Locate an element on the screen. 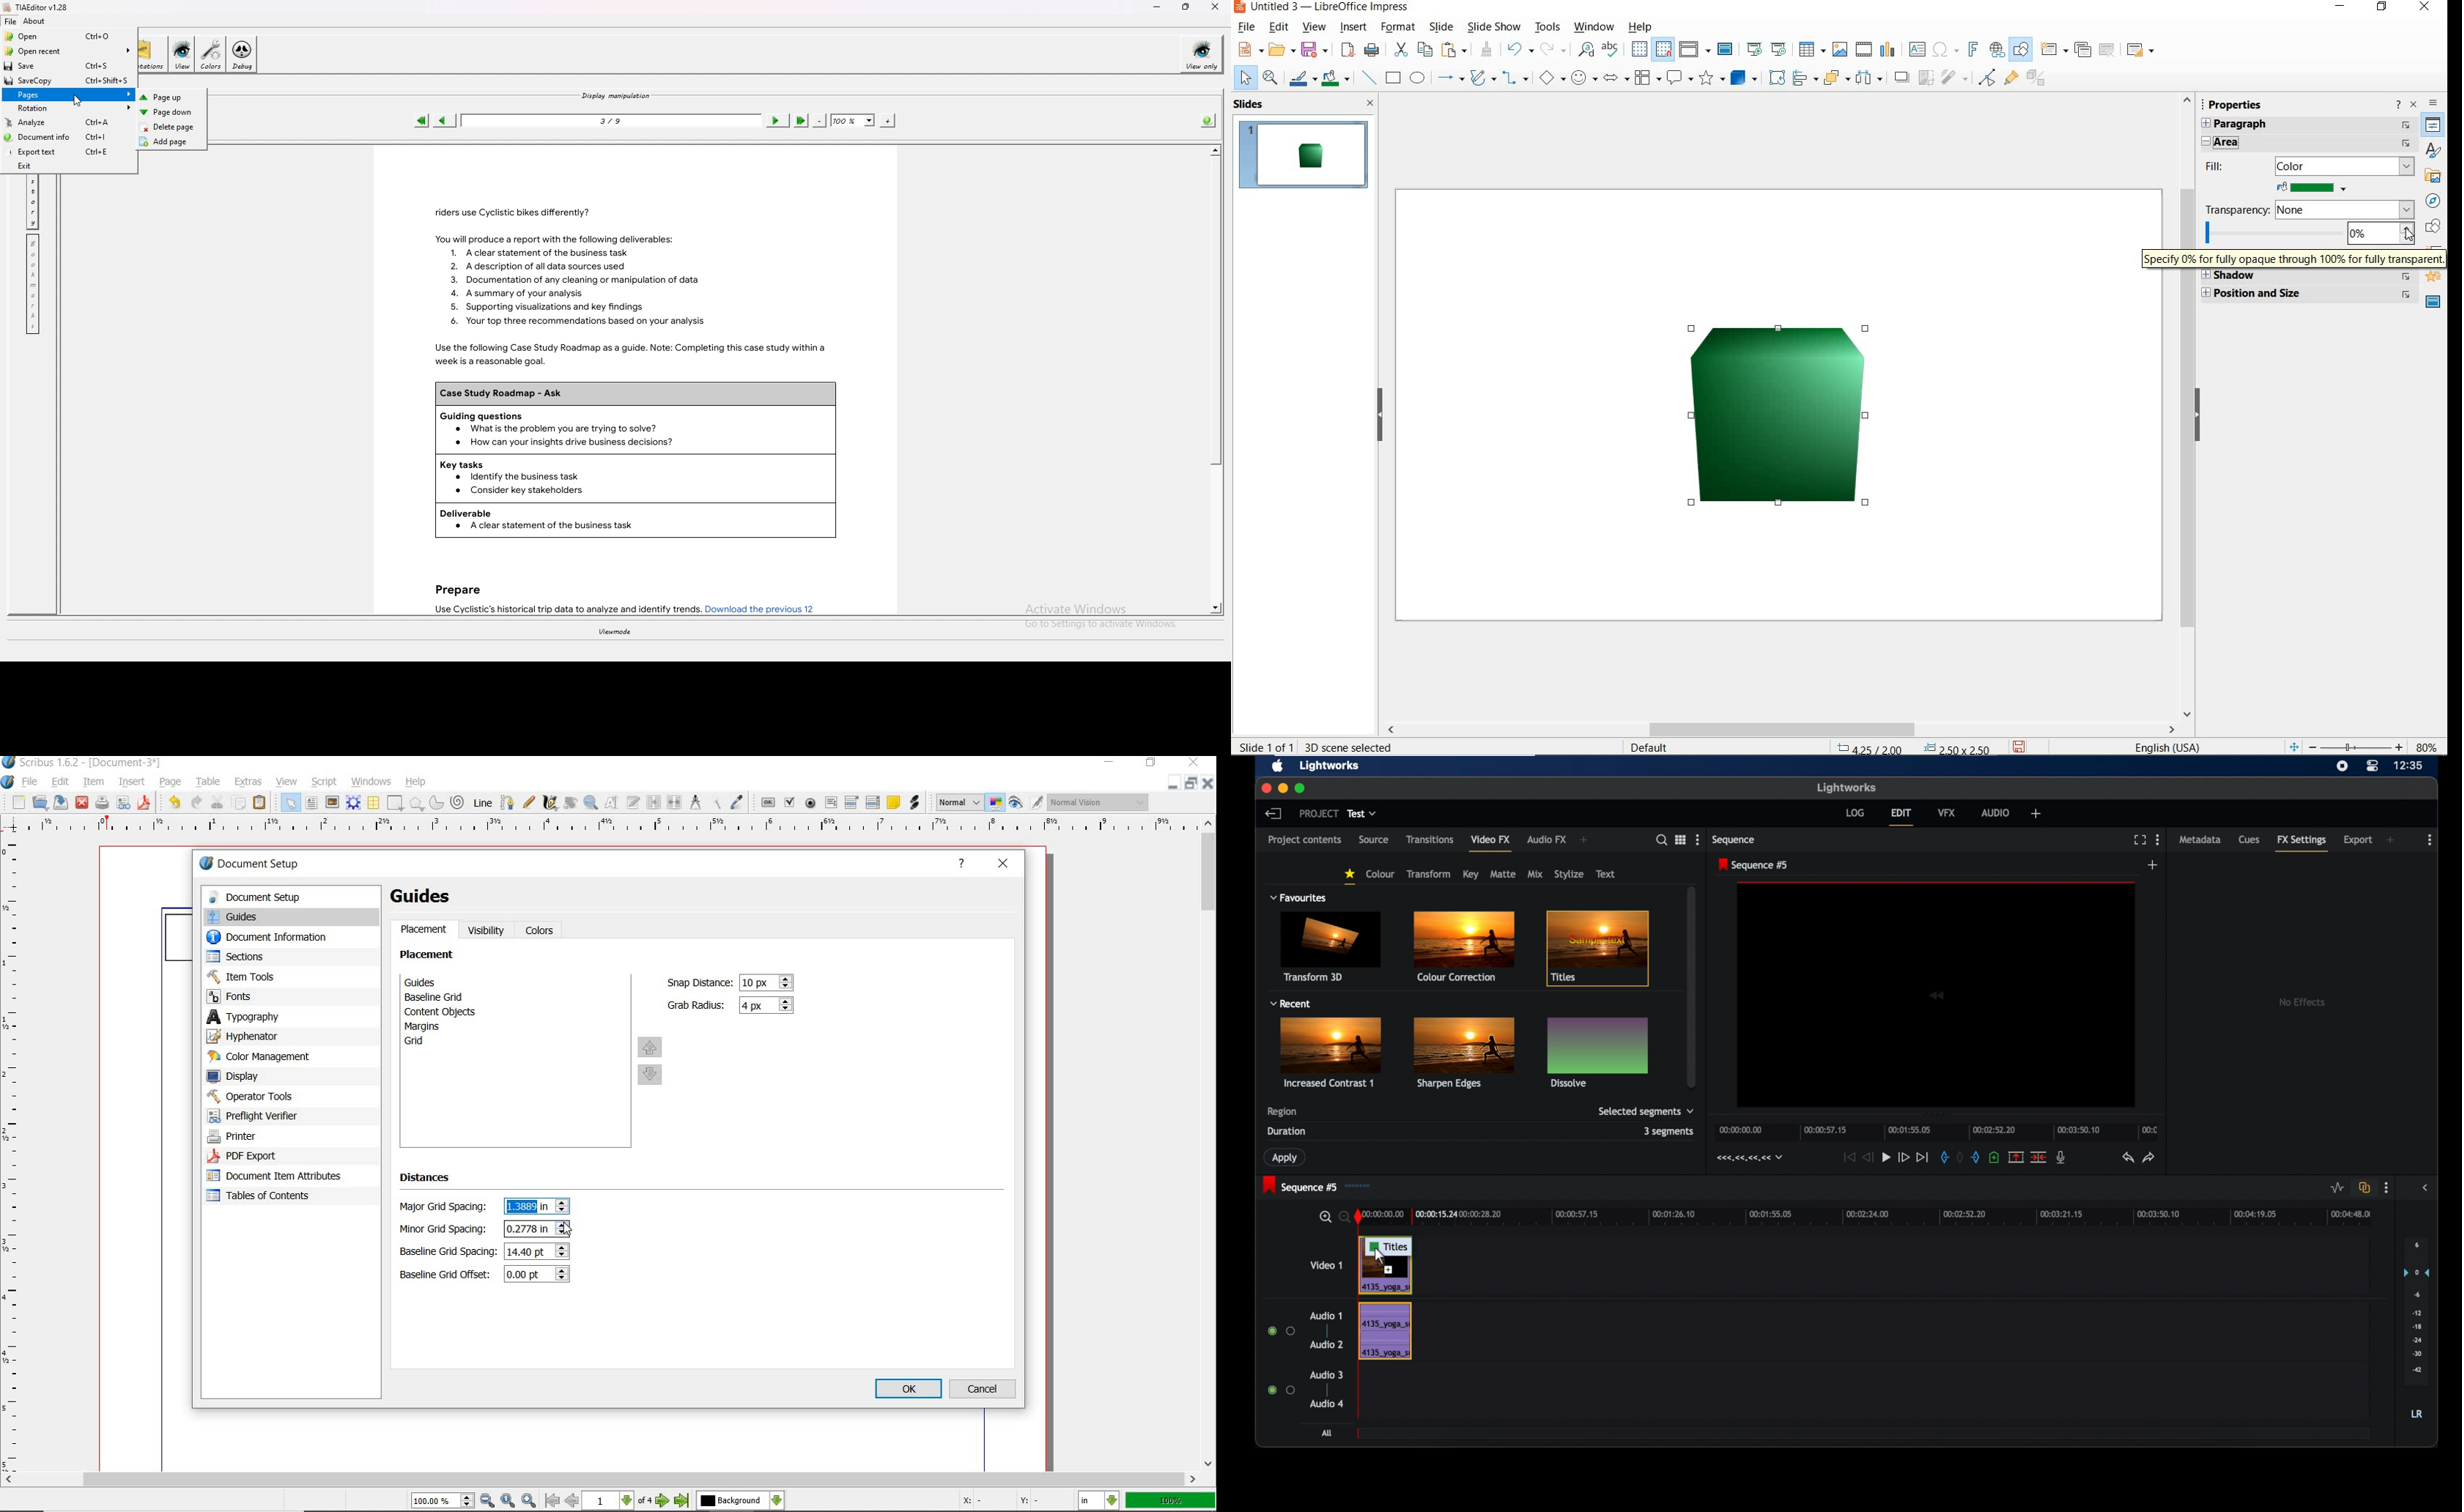 The height and width of the screenshot is (1512, 2464). stylize is located at coordinates (1569, 874).